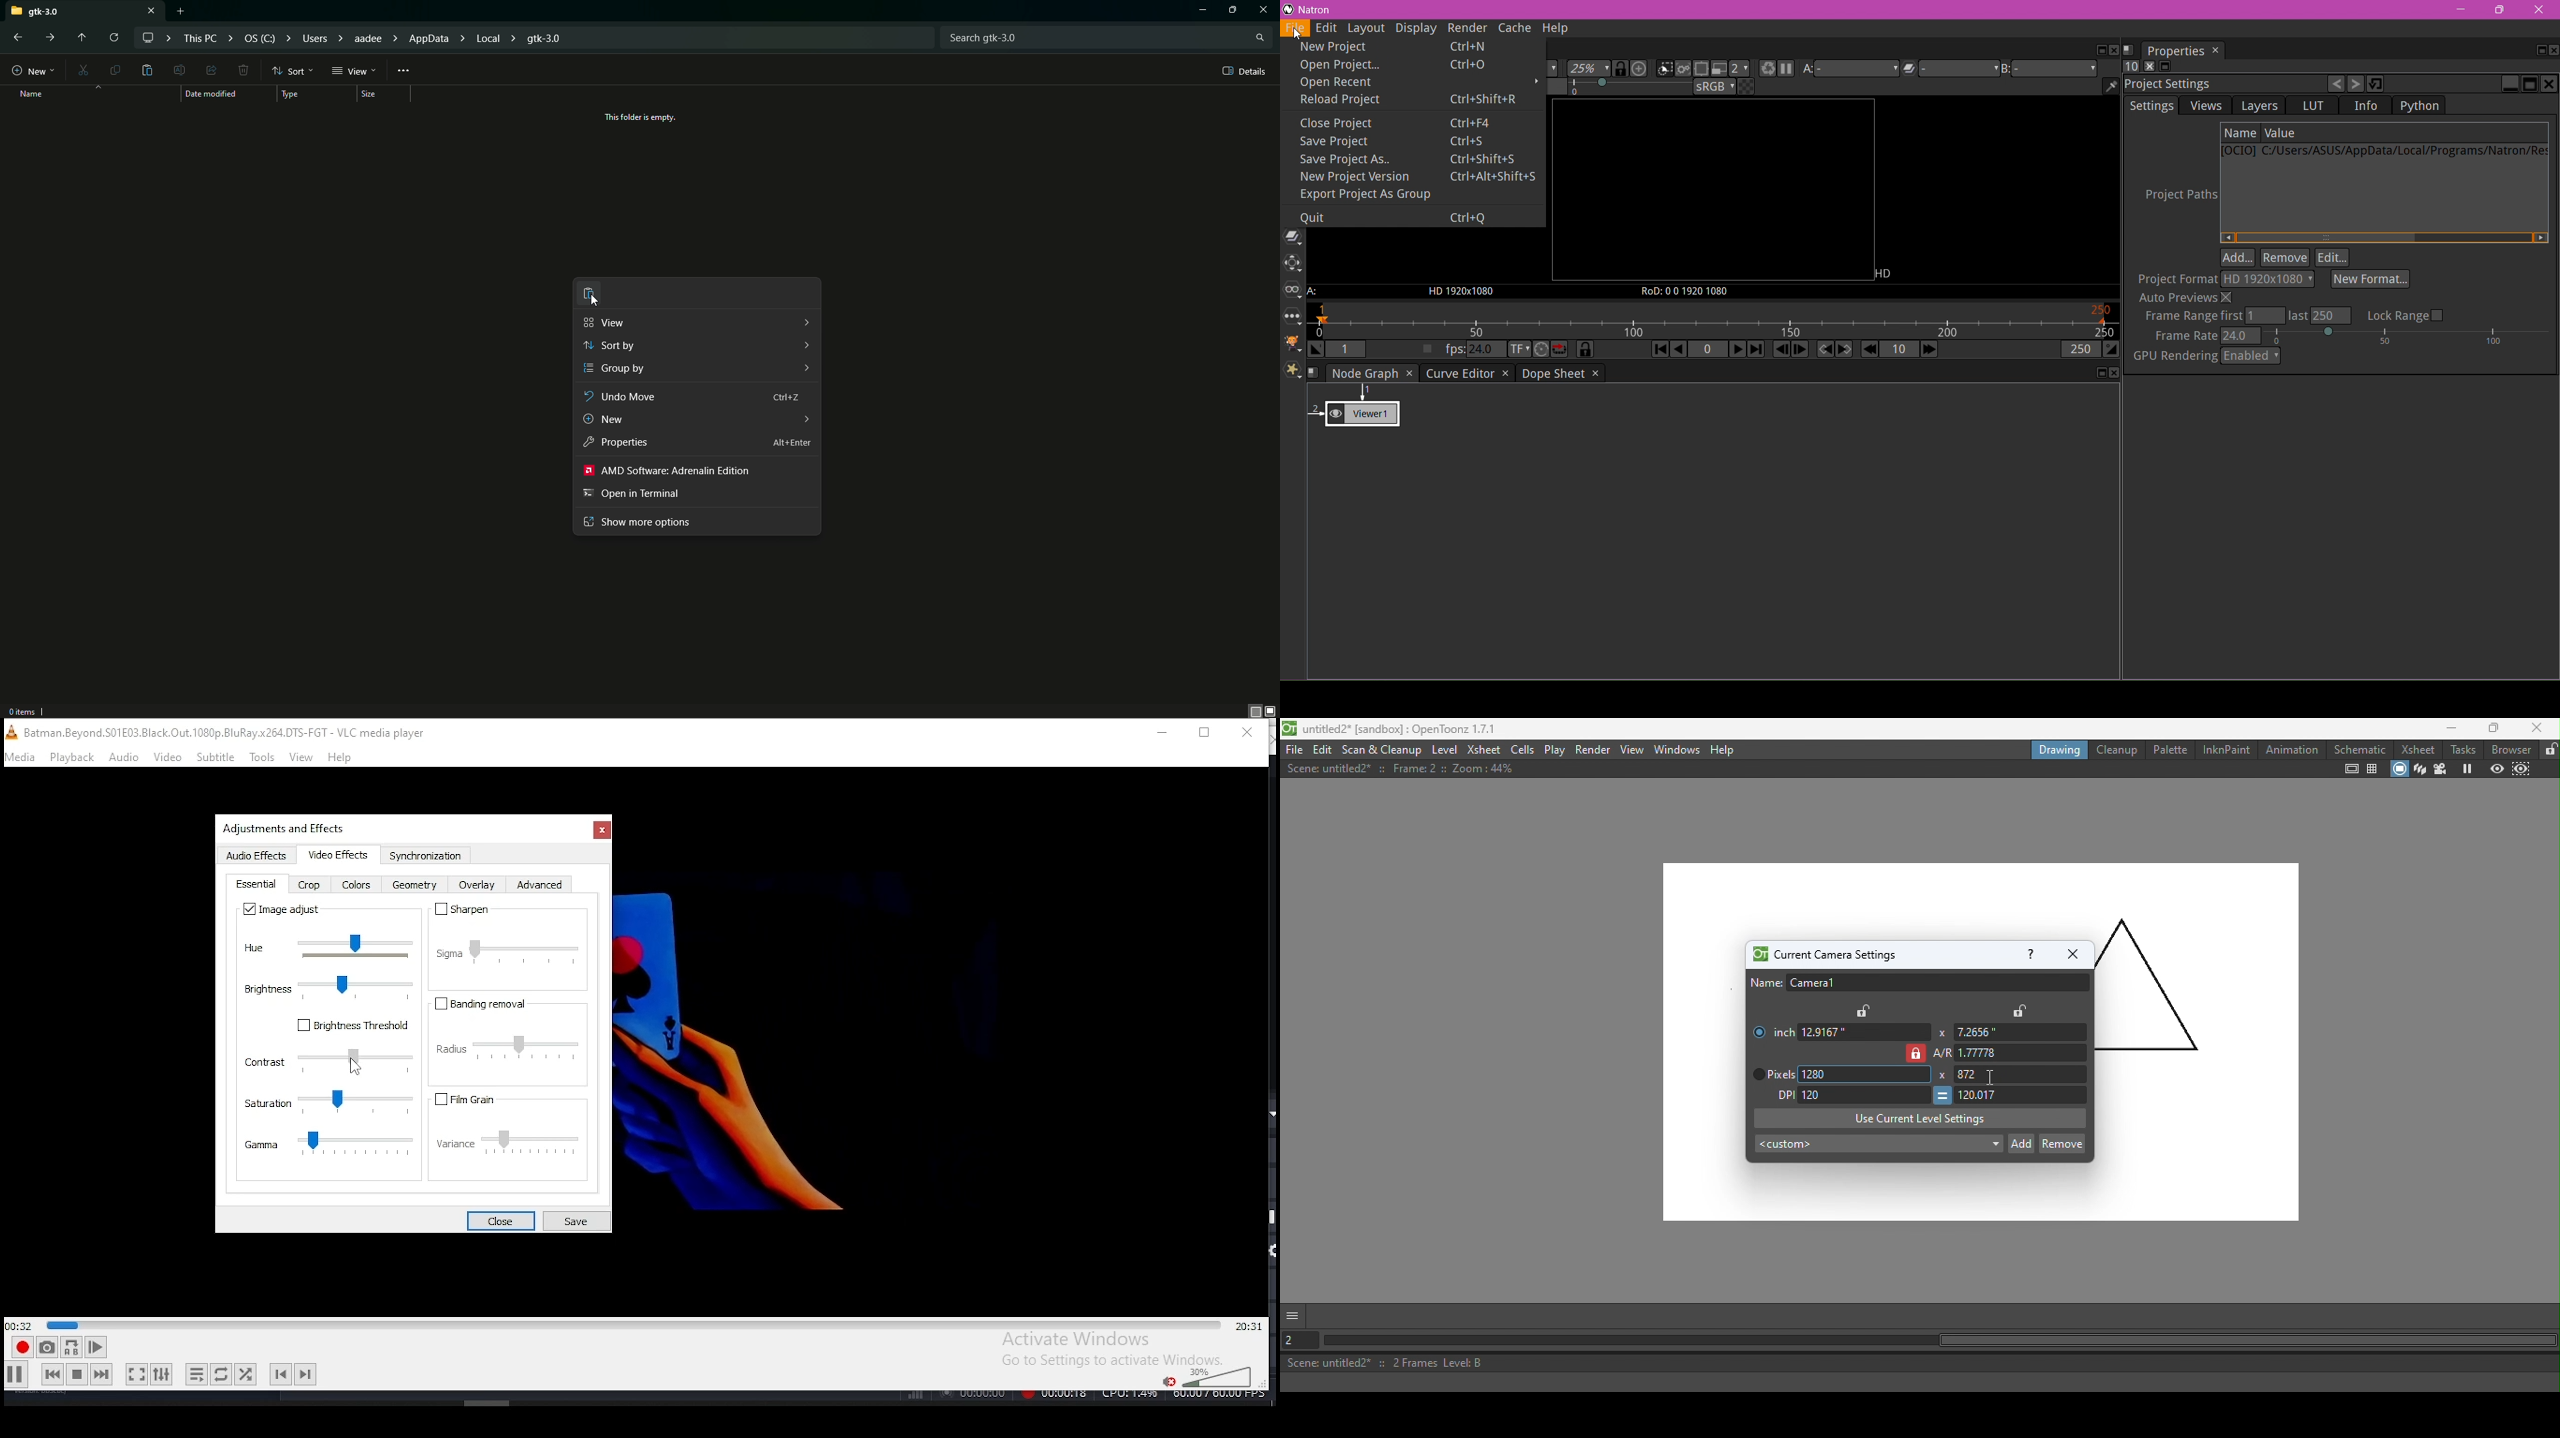 This screenshot has height=1456, width=2576. Describe the element at coordinates (1204, 734) in the screenshot. I see `restore` at that location.